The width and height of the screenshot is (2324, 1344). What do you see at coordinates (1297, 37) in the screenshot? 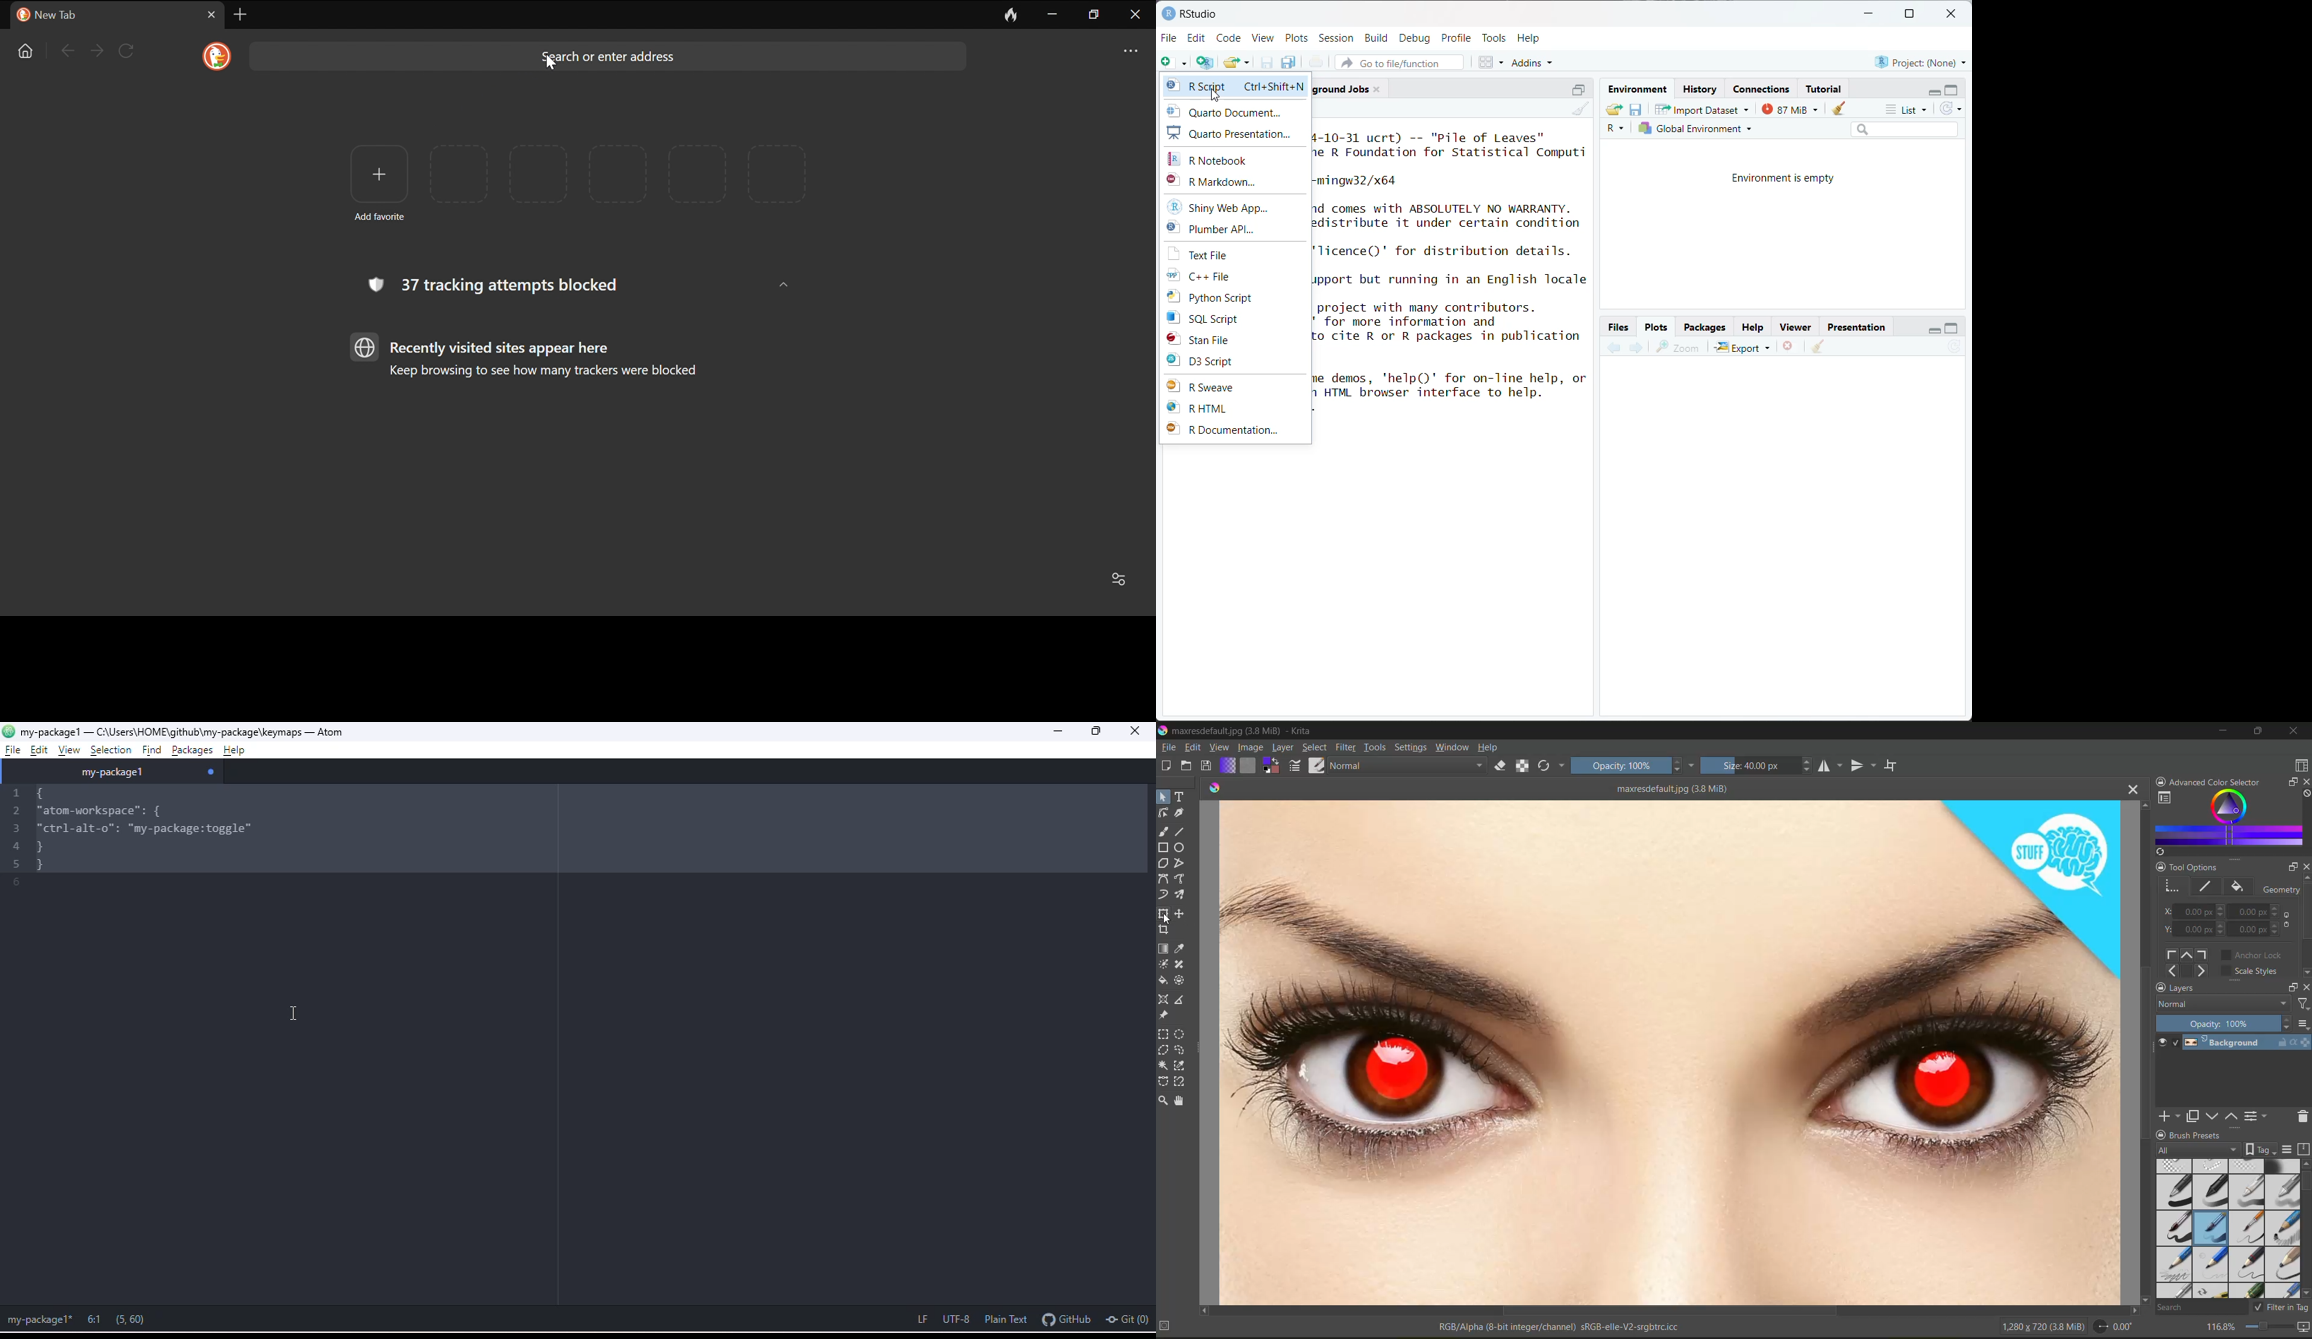
I see `Plots` at bounding box center [1297, 37].